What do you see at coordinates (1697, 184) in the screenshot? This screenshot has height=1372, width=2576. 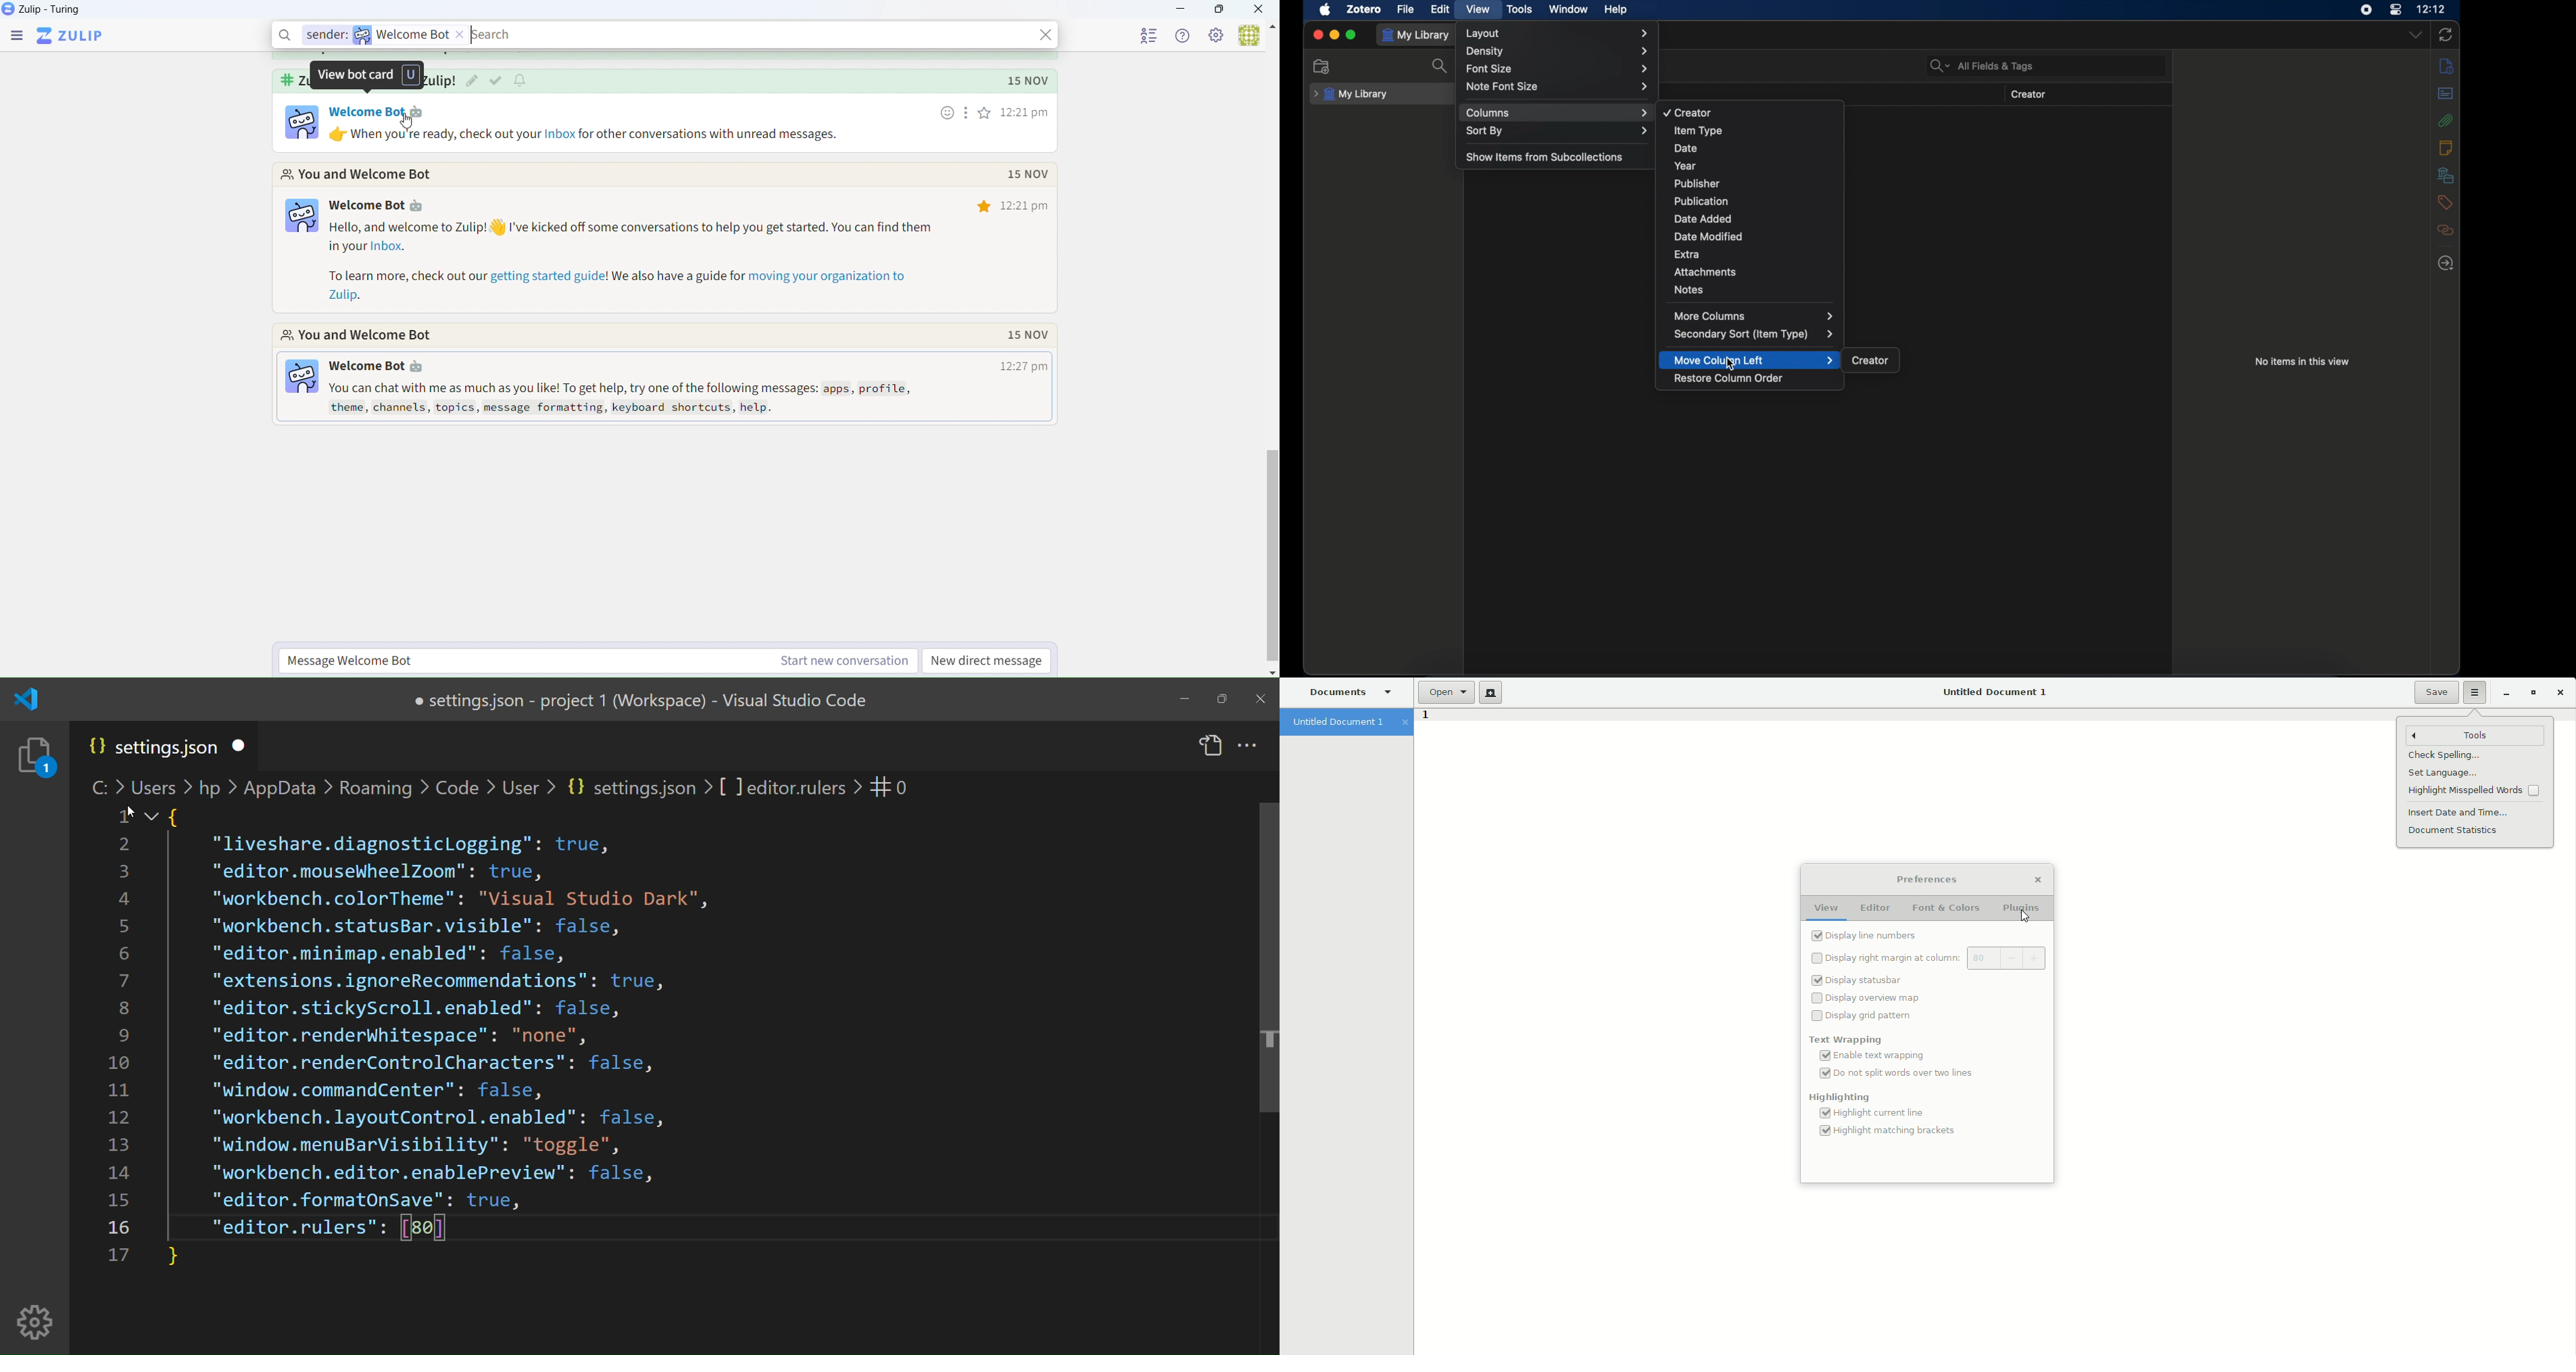 I see `publisher` at bounding box center [1697, 184].